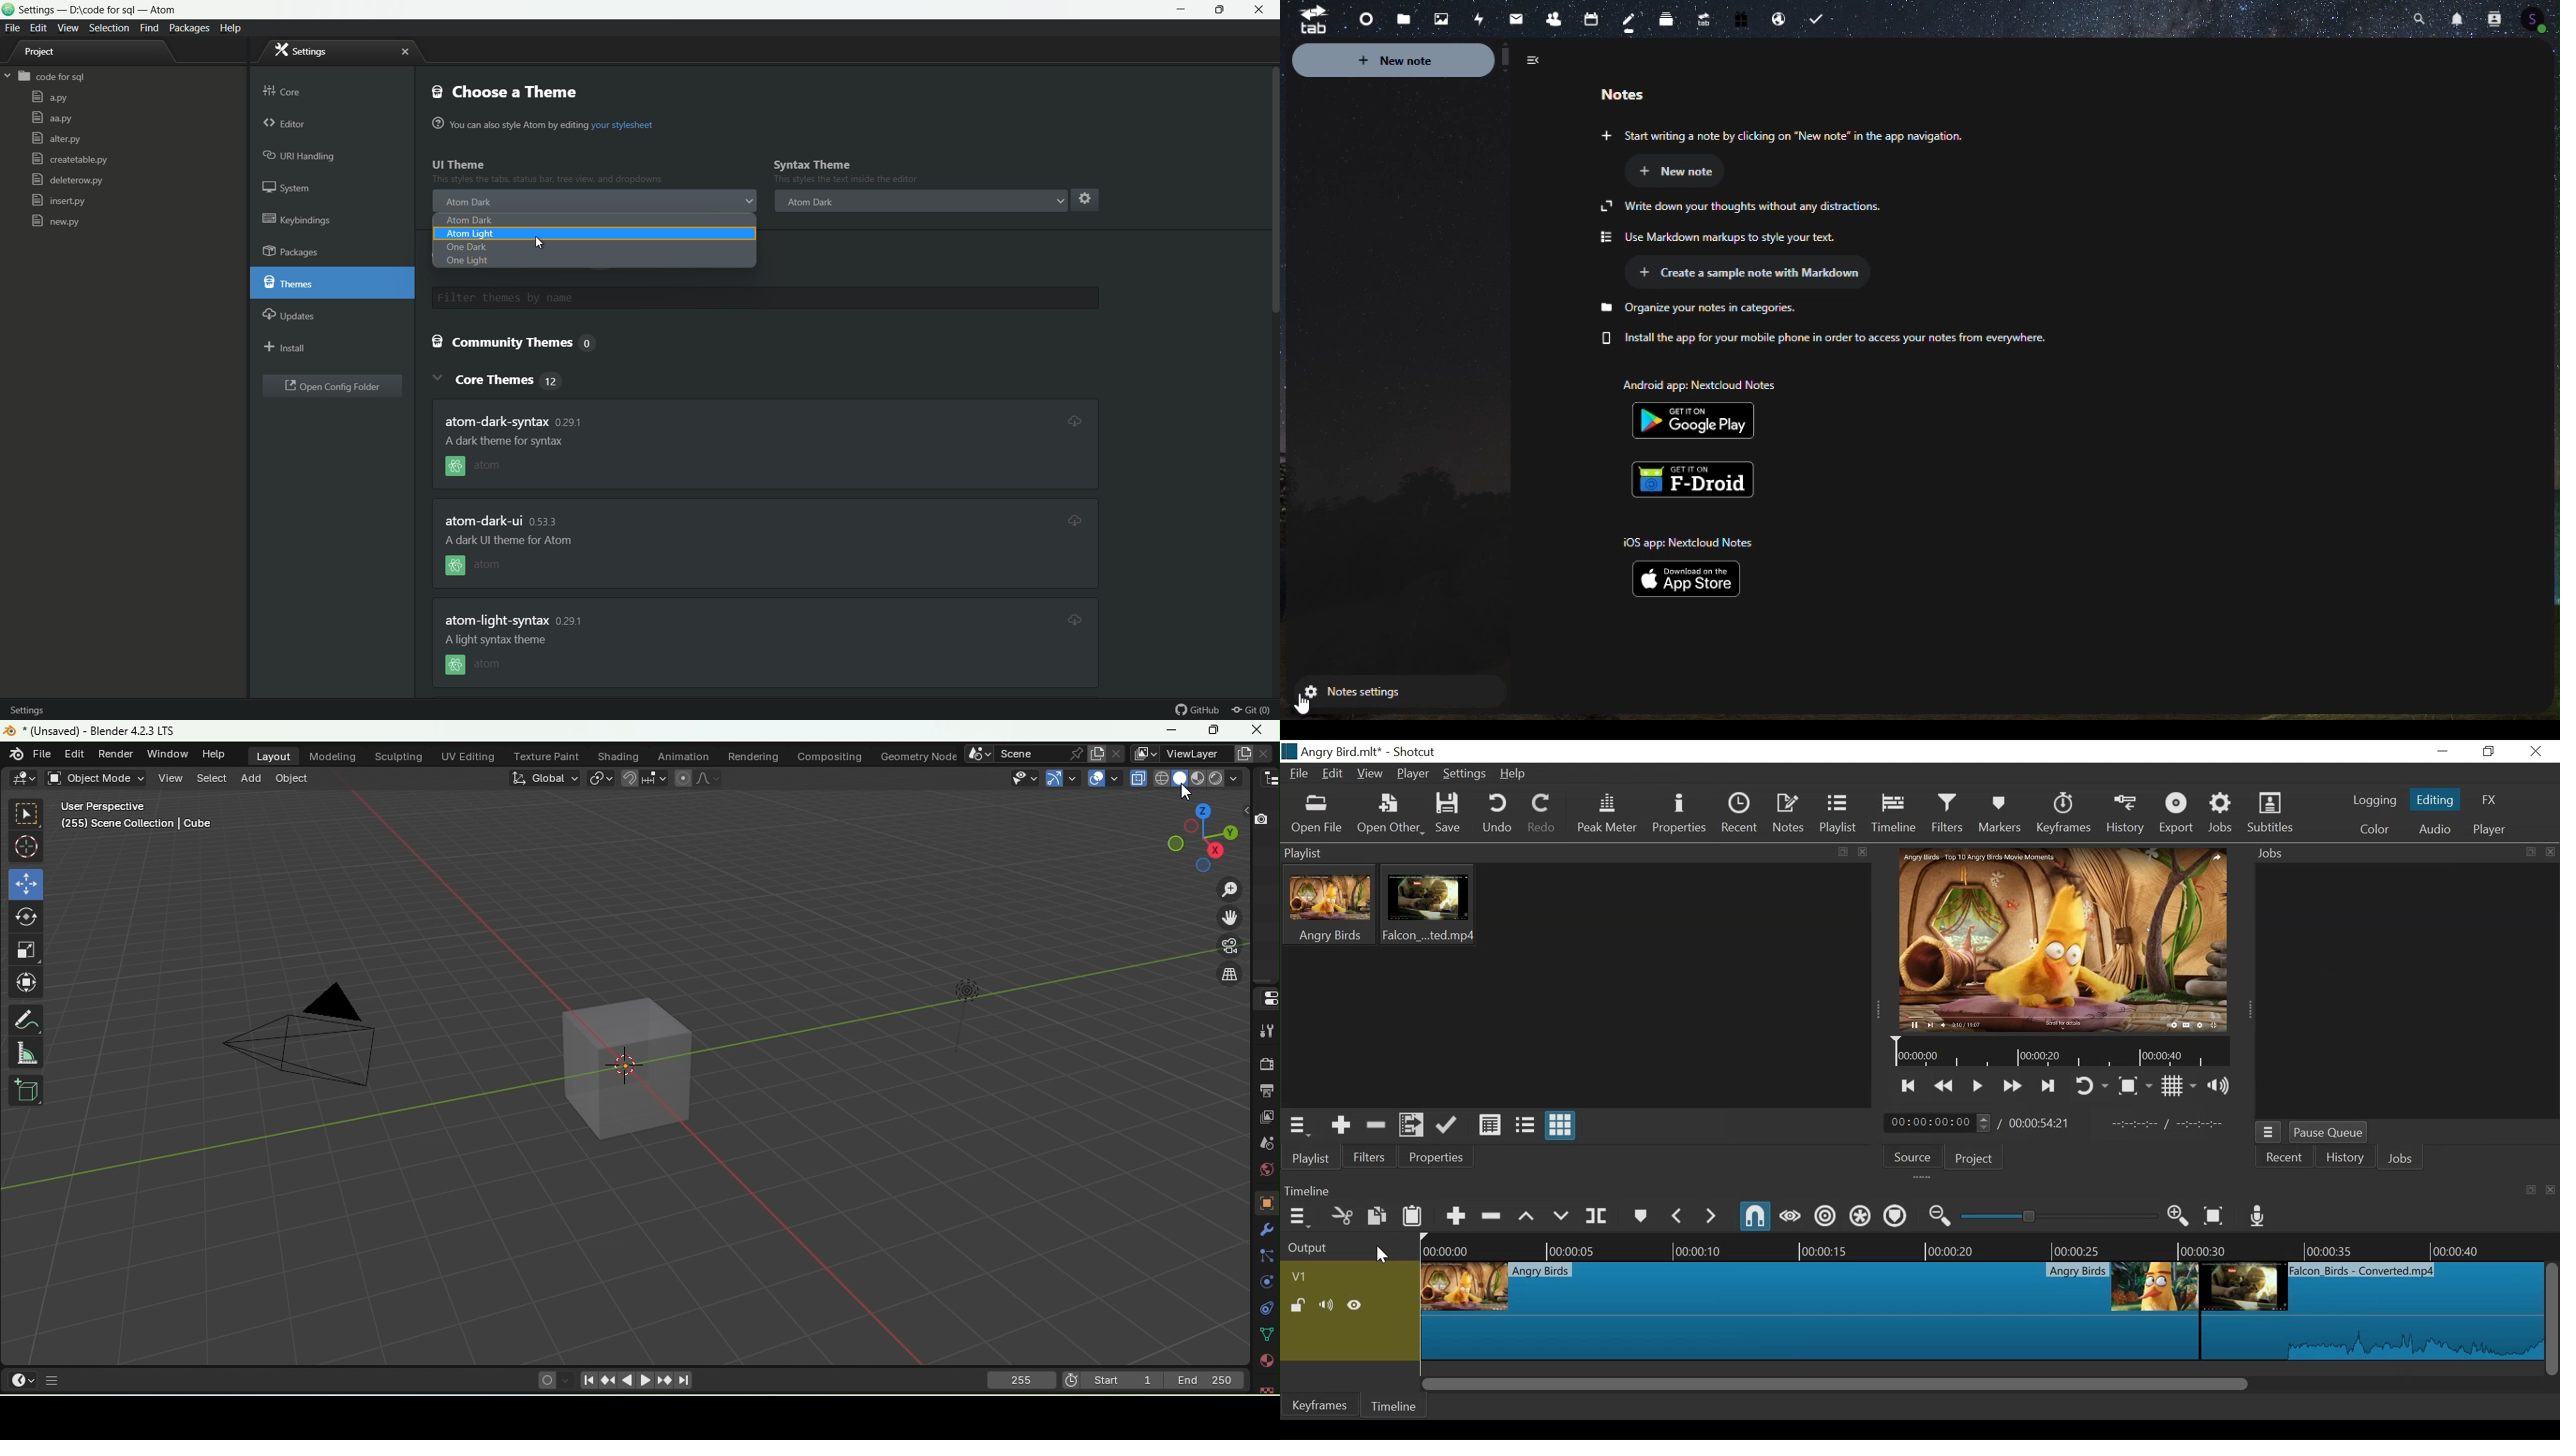  Describe the element at coordinates (1299, 1217) in the screenshot. I see `Timeline Menu` at that location.